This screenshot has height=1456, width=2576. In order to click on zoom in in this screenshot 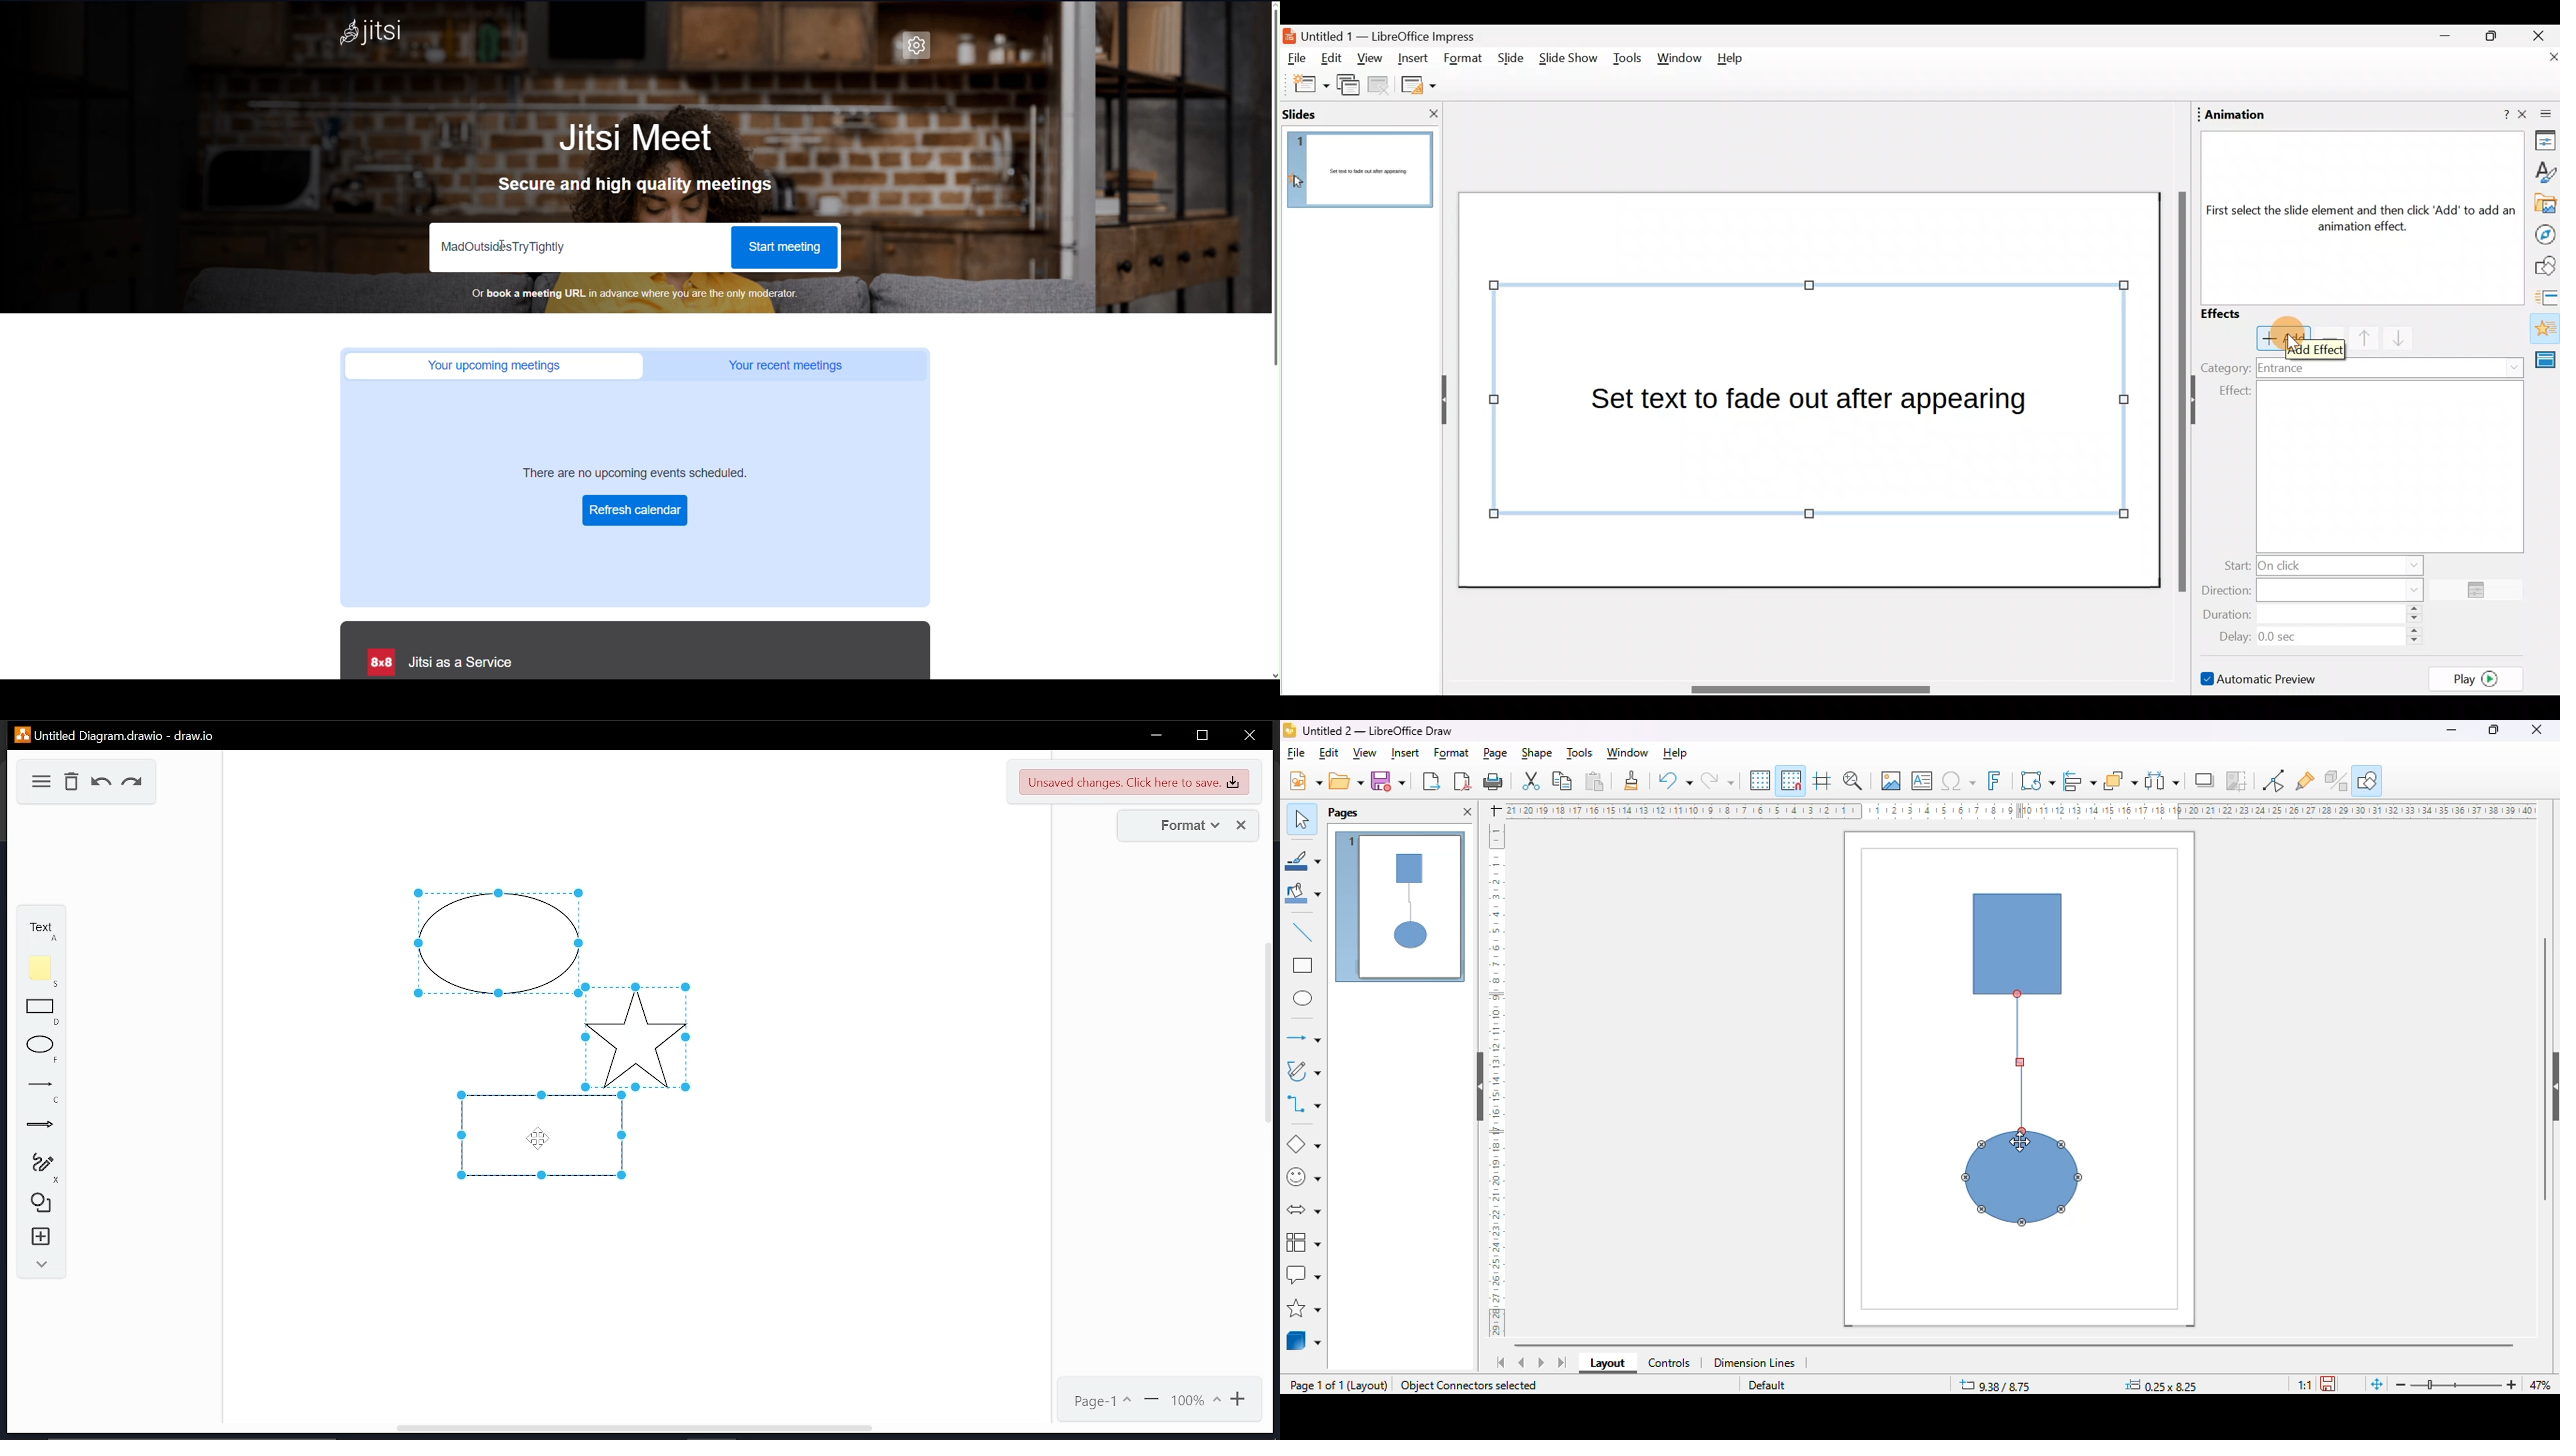, I will do `click(2508, 1385)`.